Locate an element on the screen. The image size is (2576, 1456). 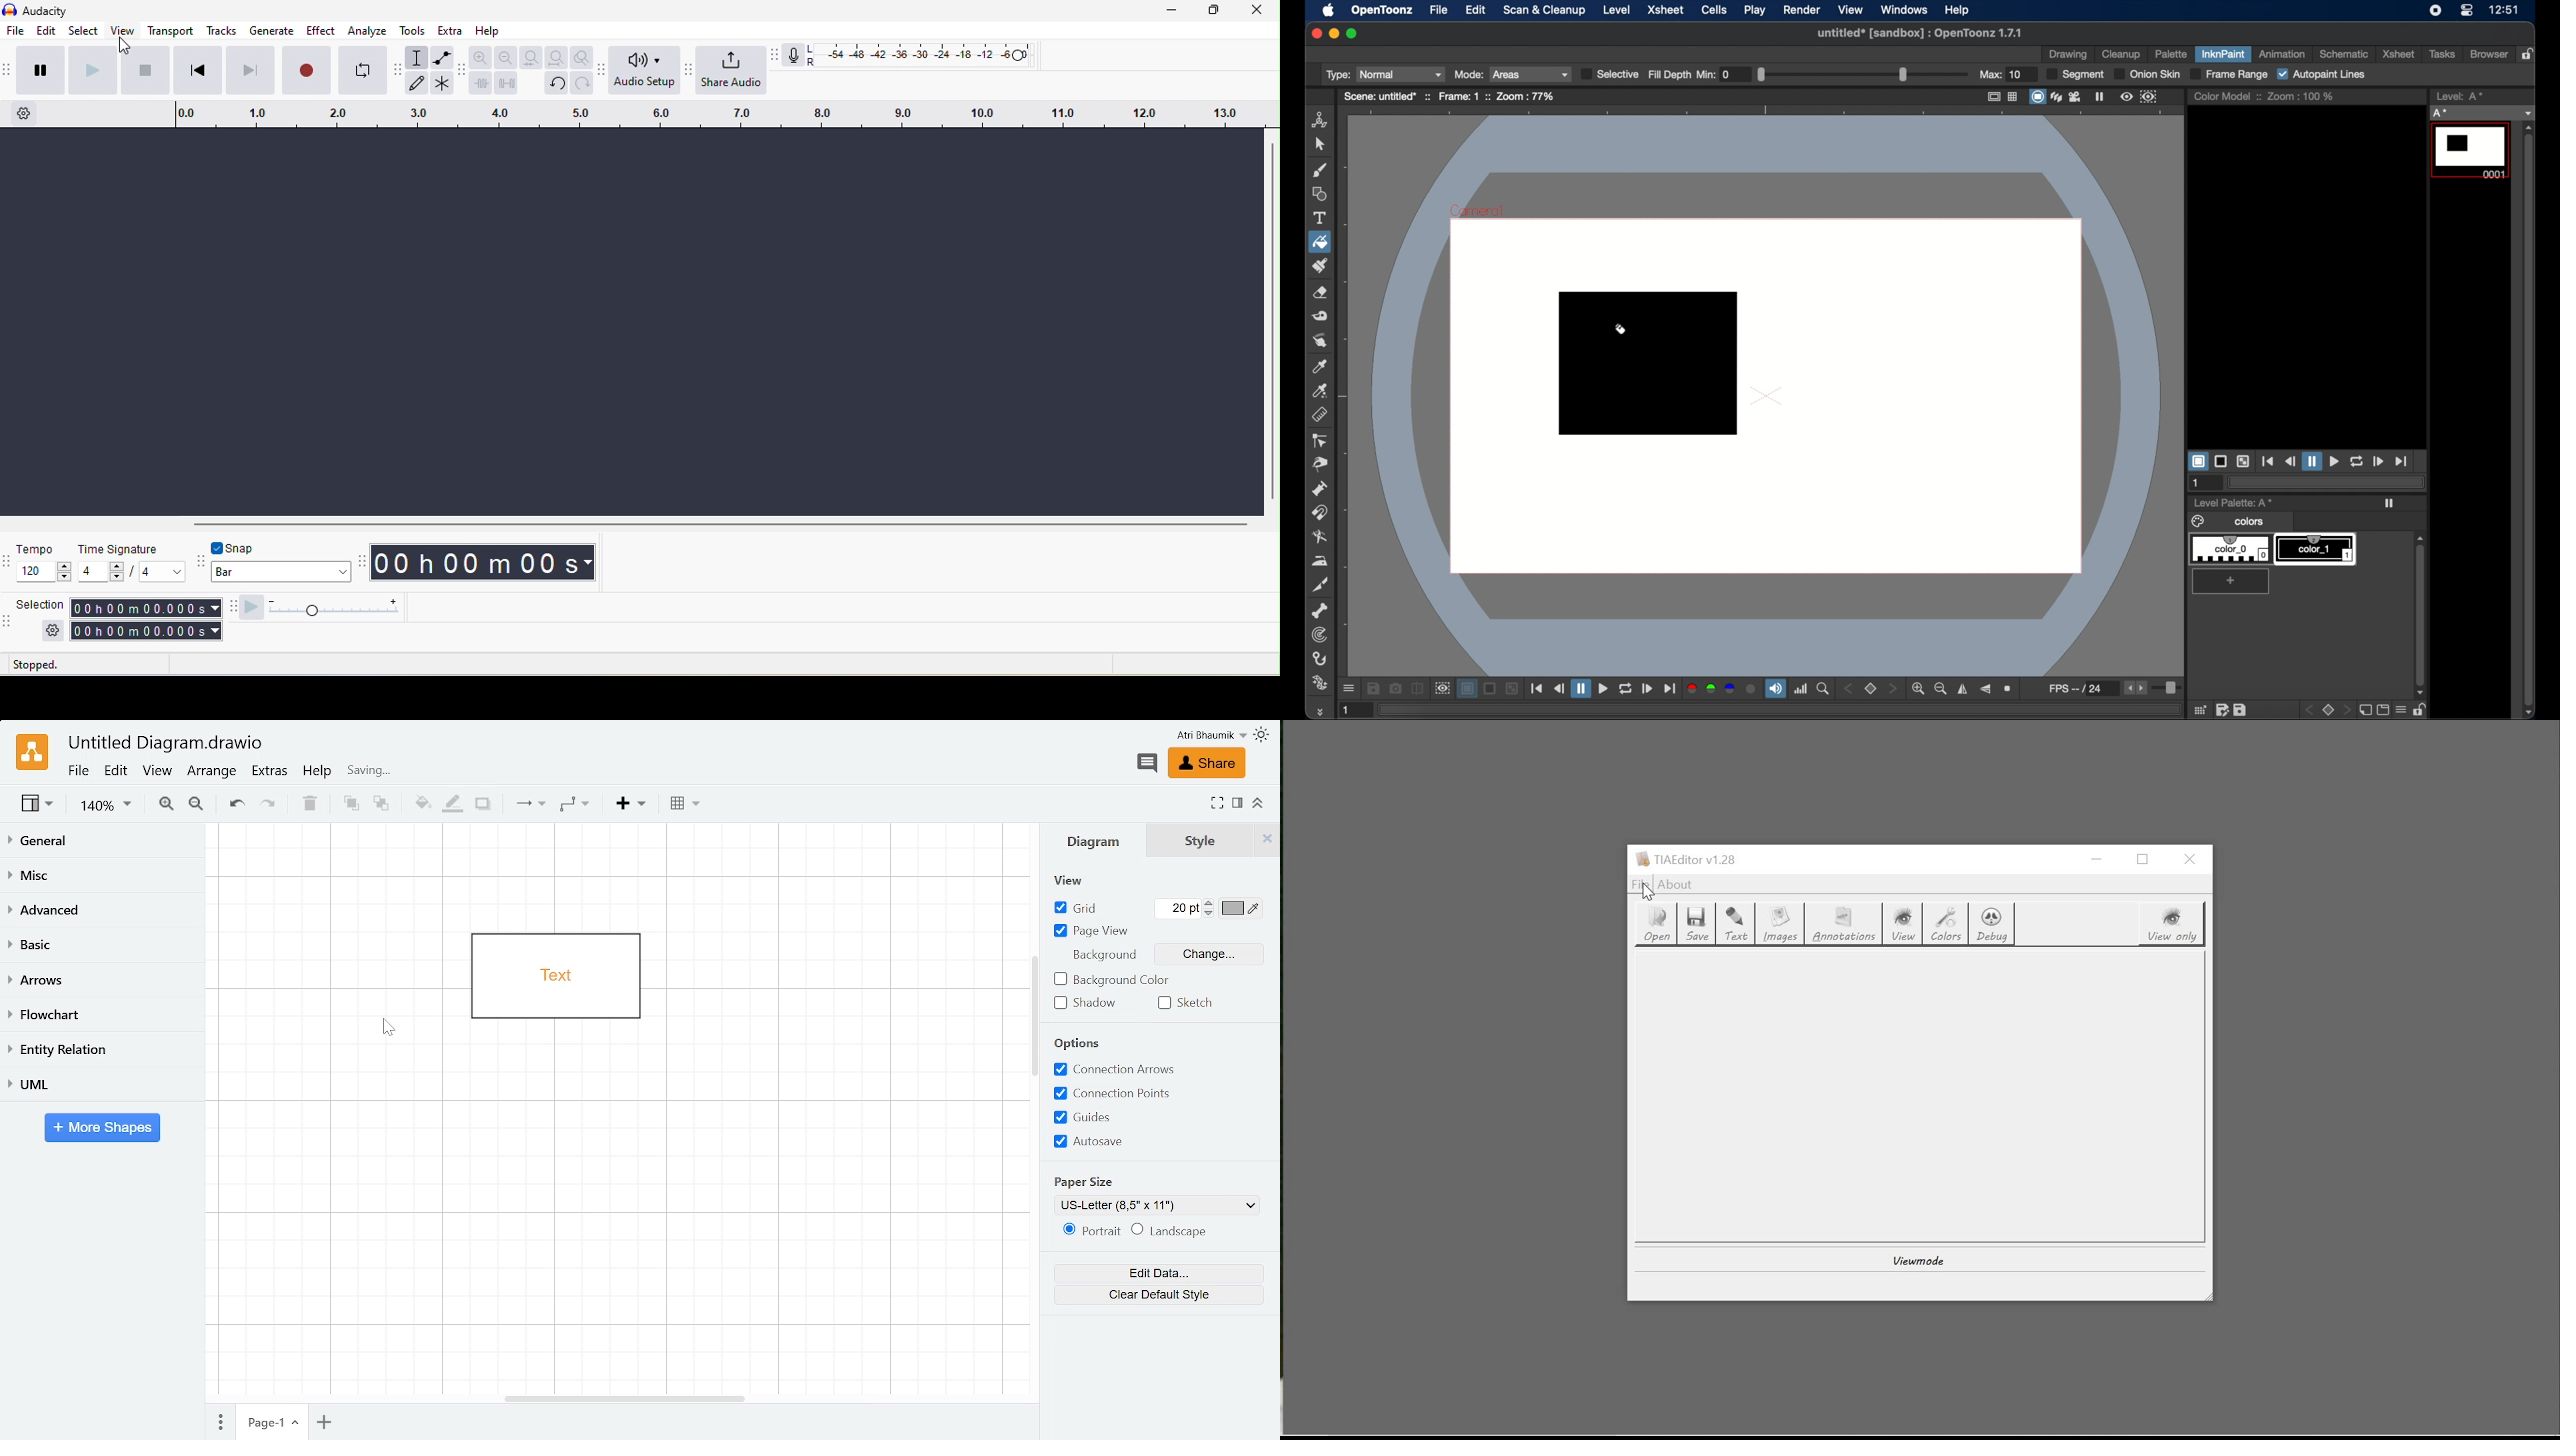
horizontal scrollbar is located at coordinates (721, 526).